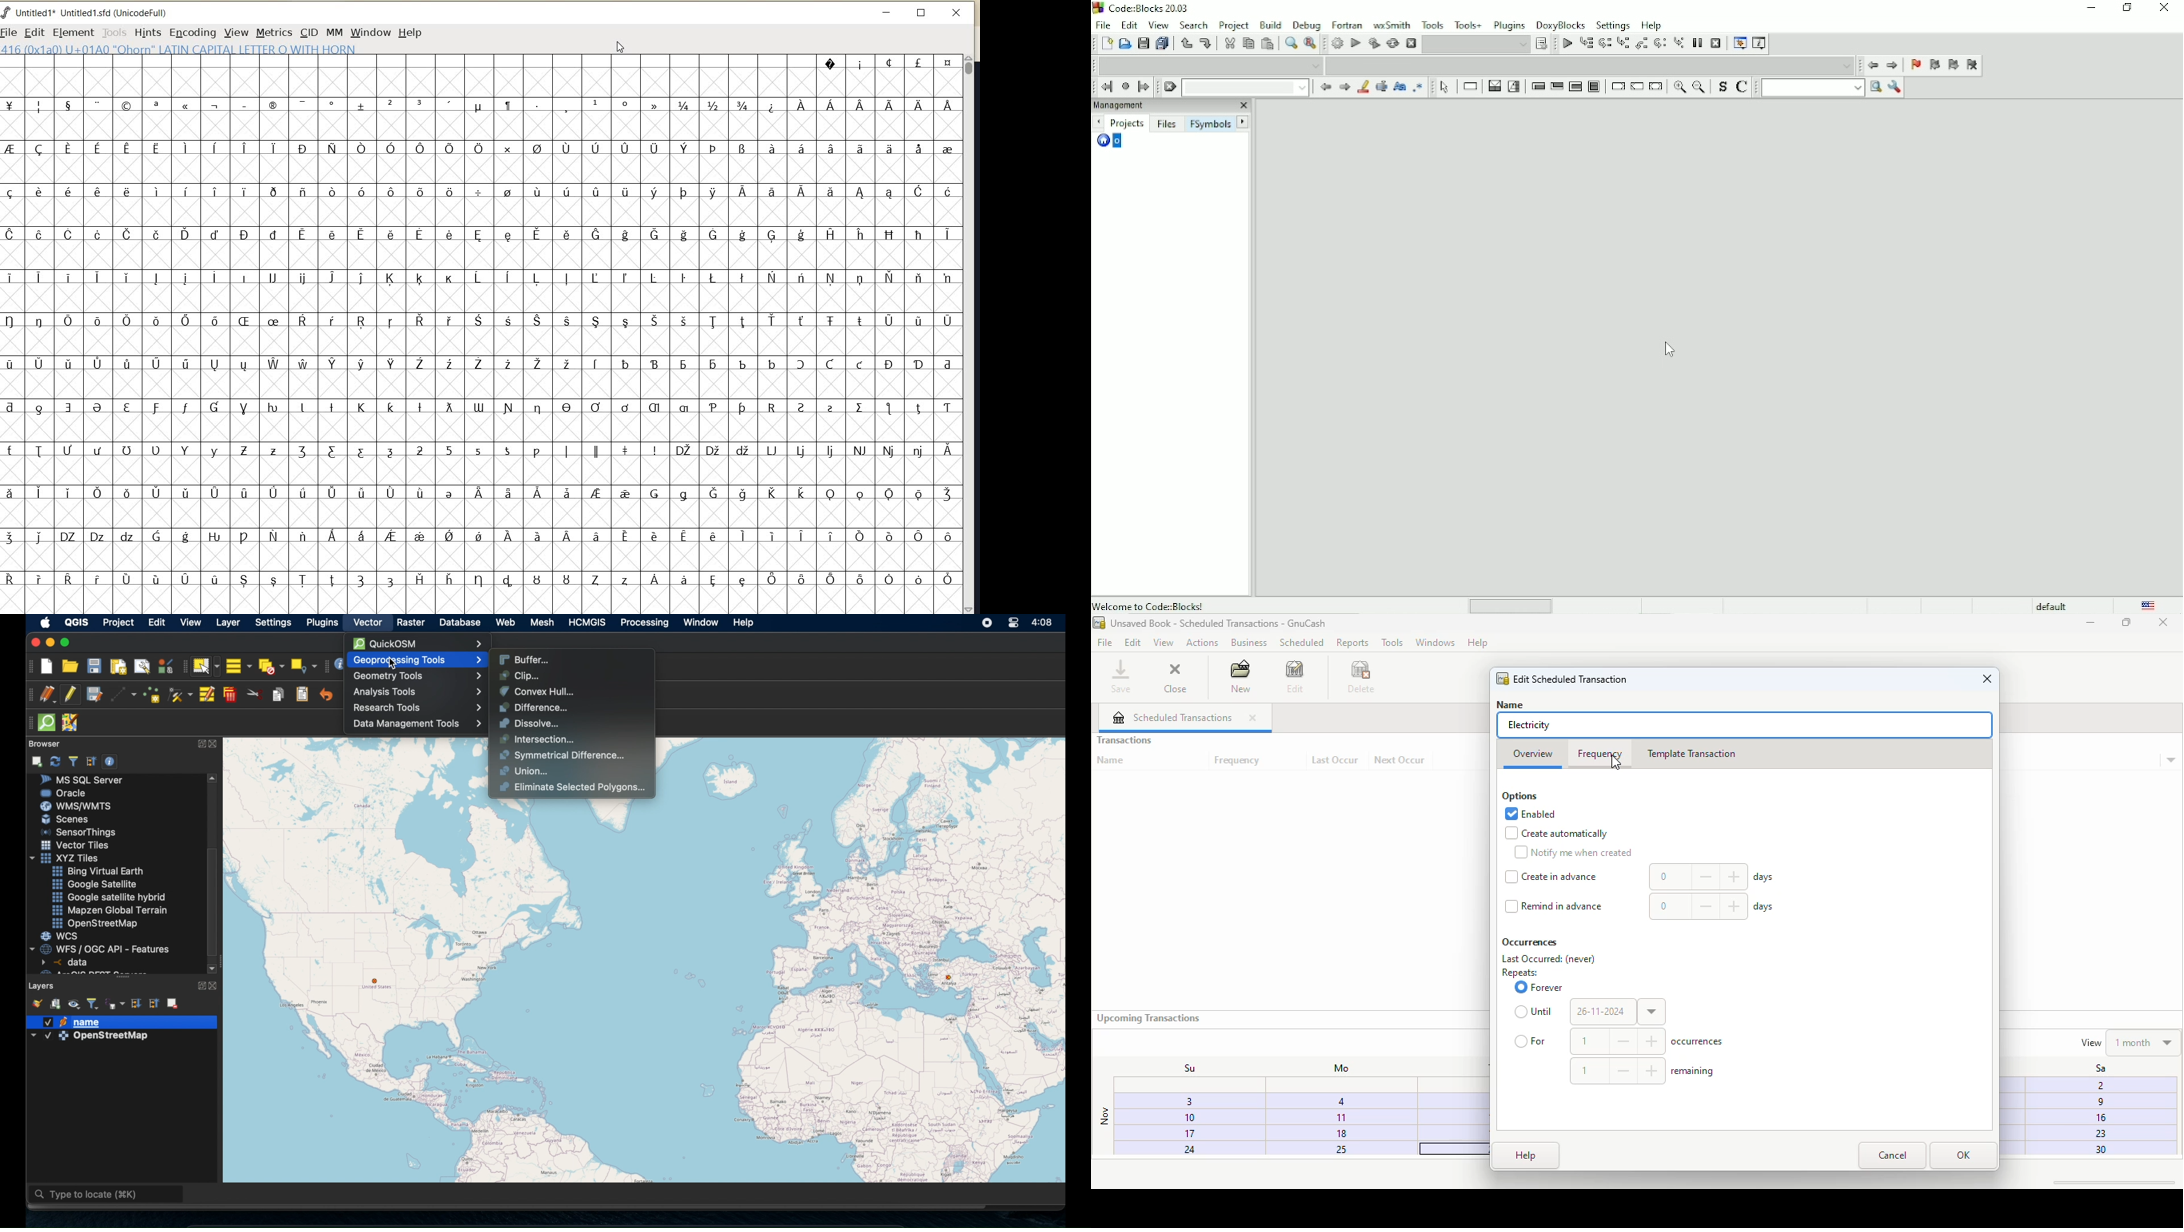  Describe the element at coordinates (1411, 42) in the screenshot. I see `Abort` at that location.